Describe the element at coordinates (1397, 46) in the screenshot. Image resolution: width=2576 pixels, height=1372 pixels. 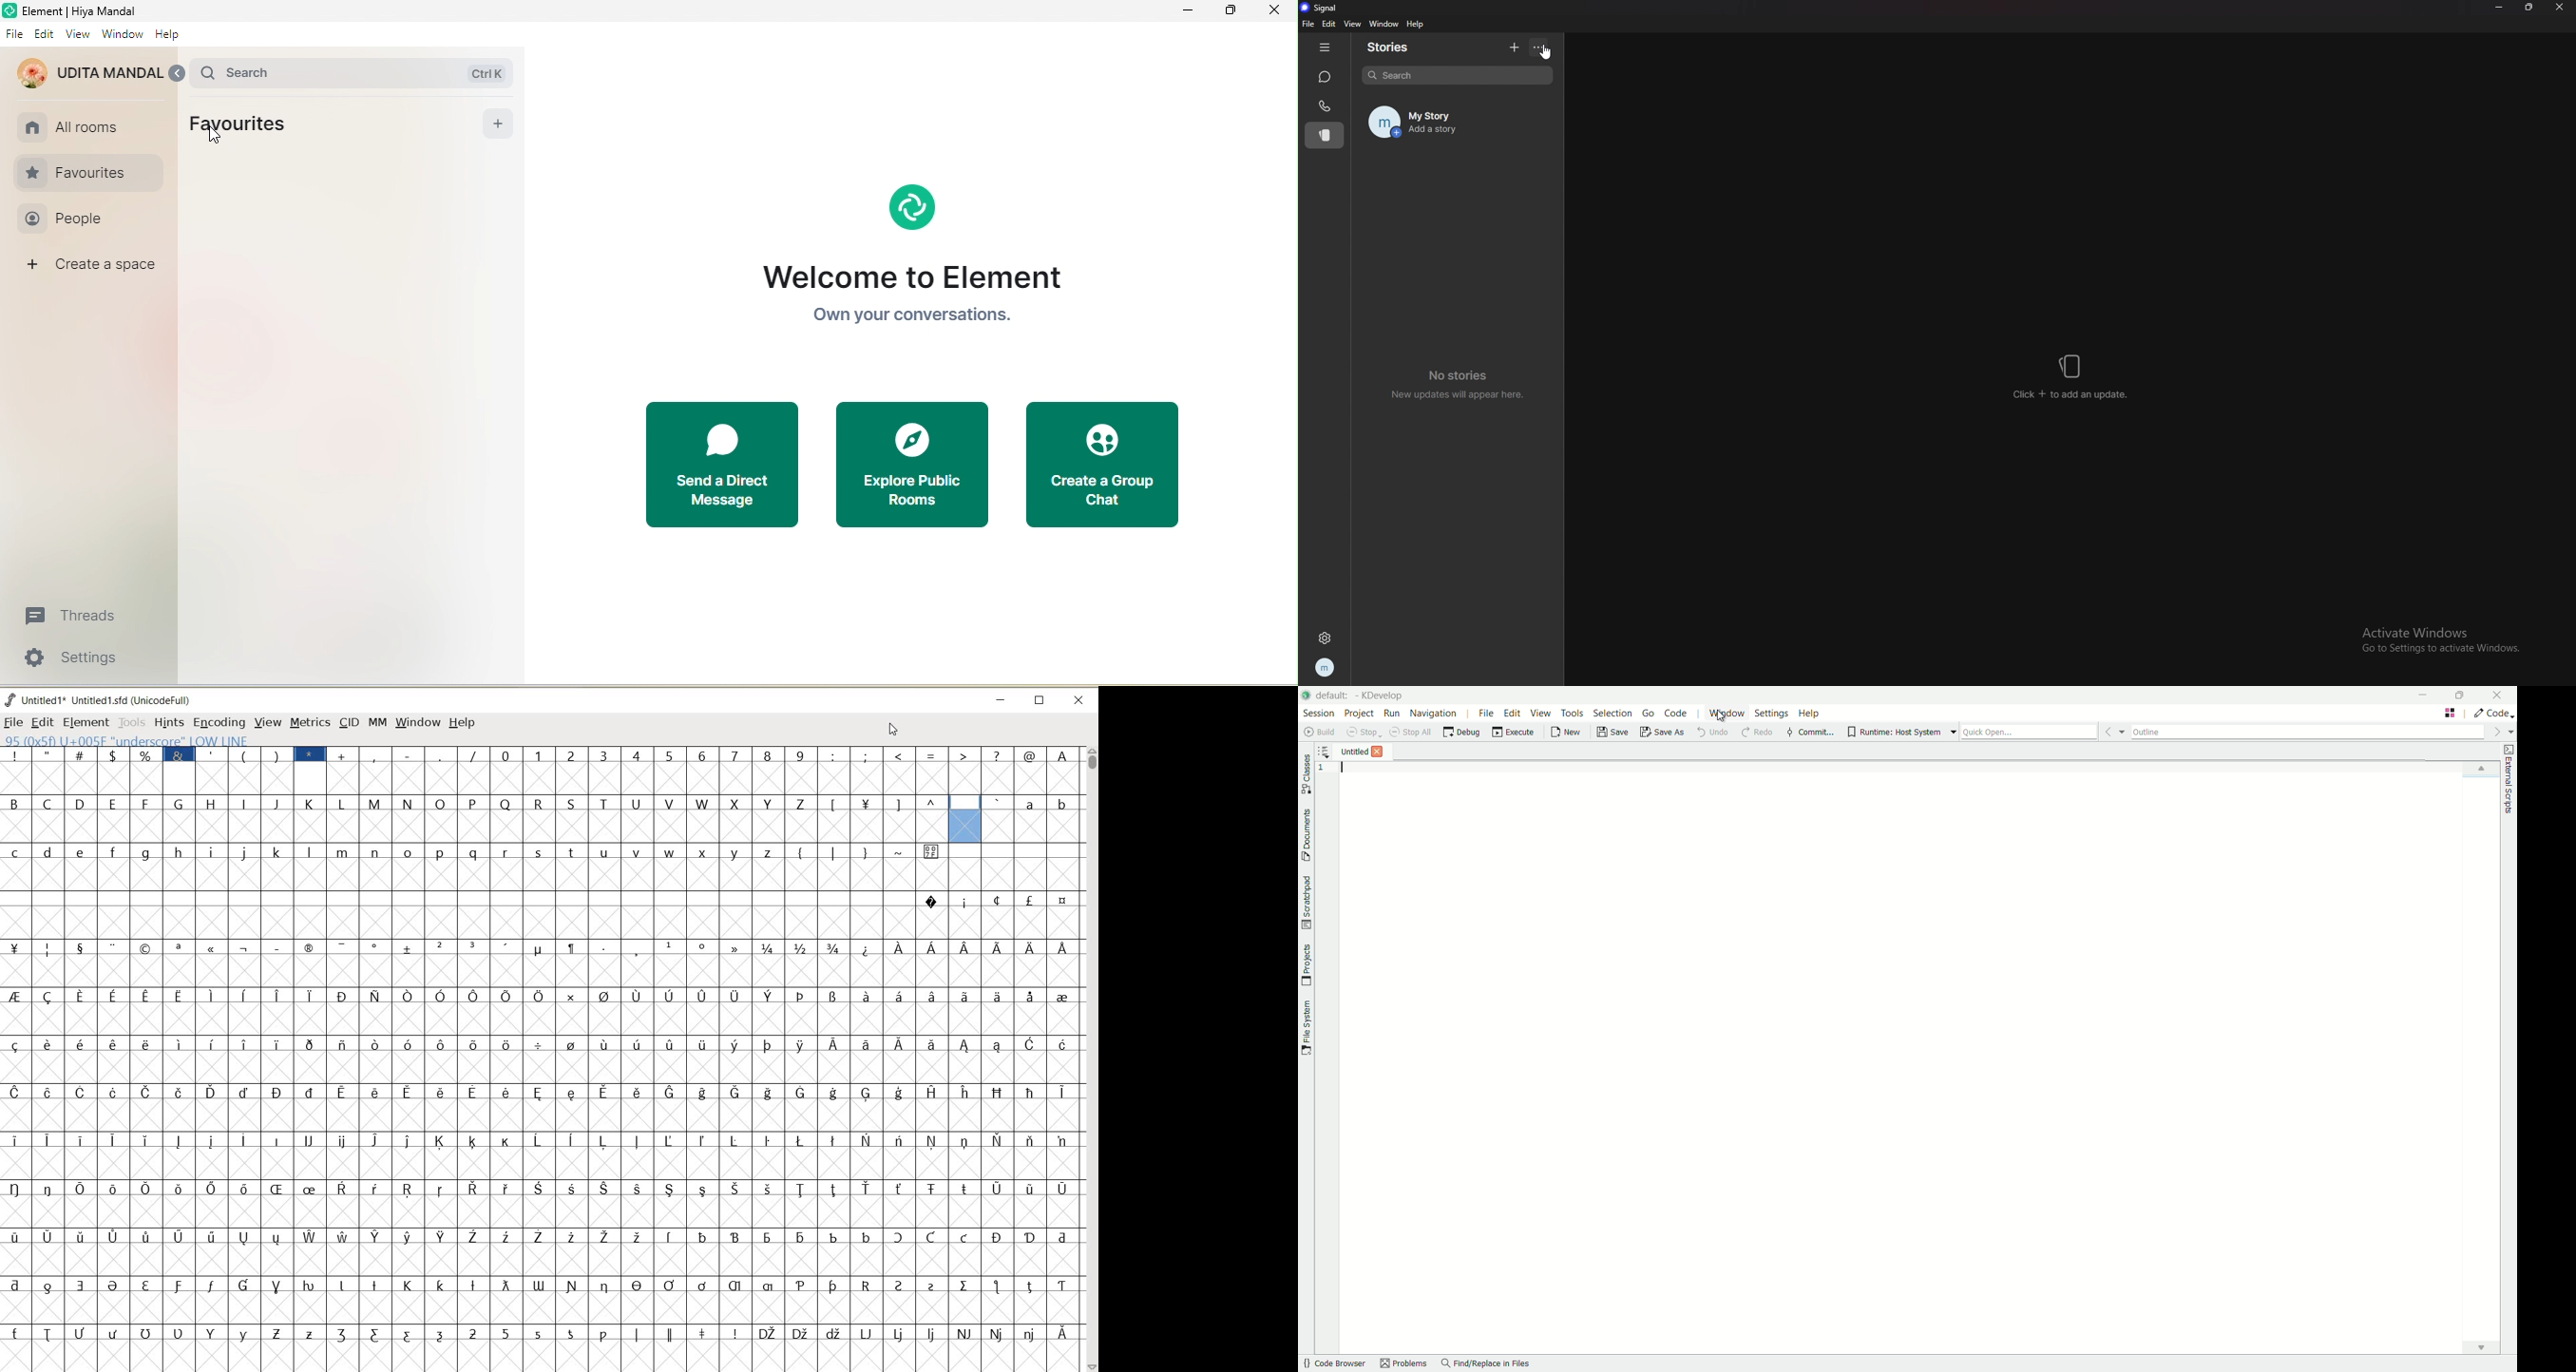
I see `stories` at that location.